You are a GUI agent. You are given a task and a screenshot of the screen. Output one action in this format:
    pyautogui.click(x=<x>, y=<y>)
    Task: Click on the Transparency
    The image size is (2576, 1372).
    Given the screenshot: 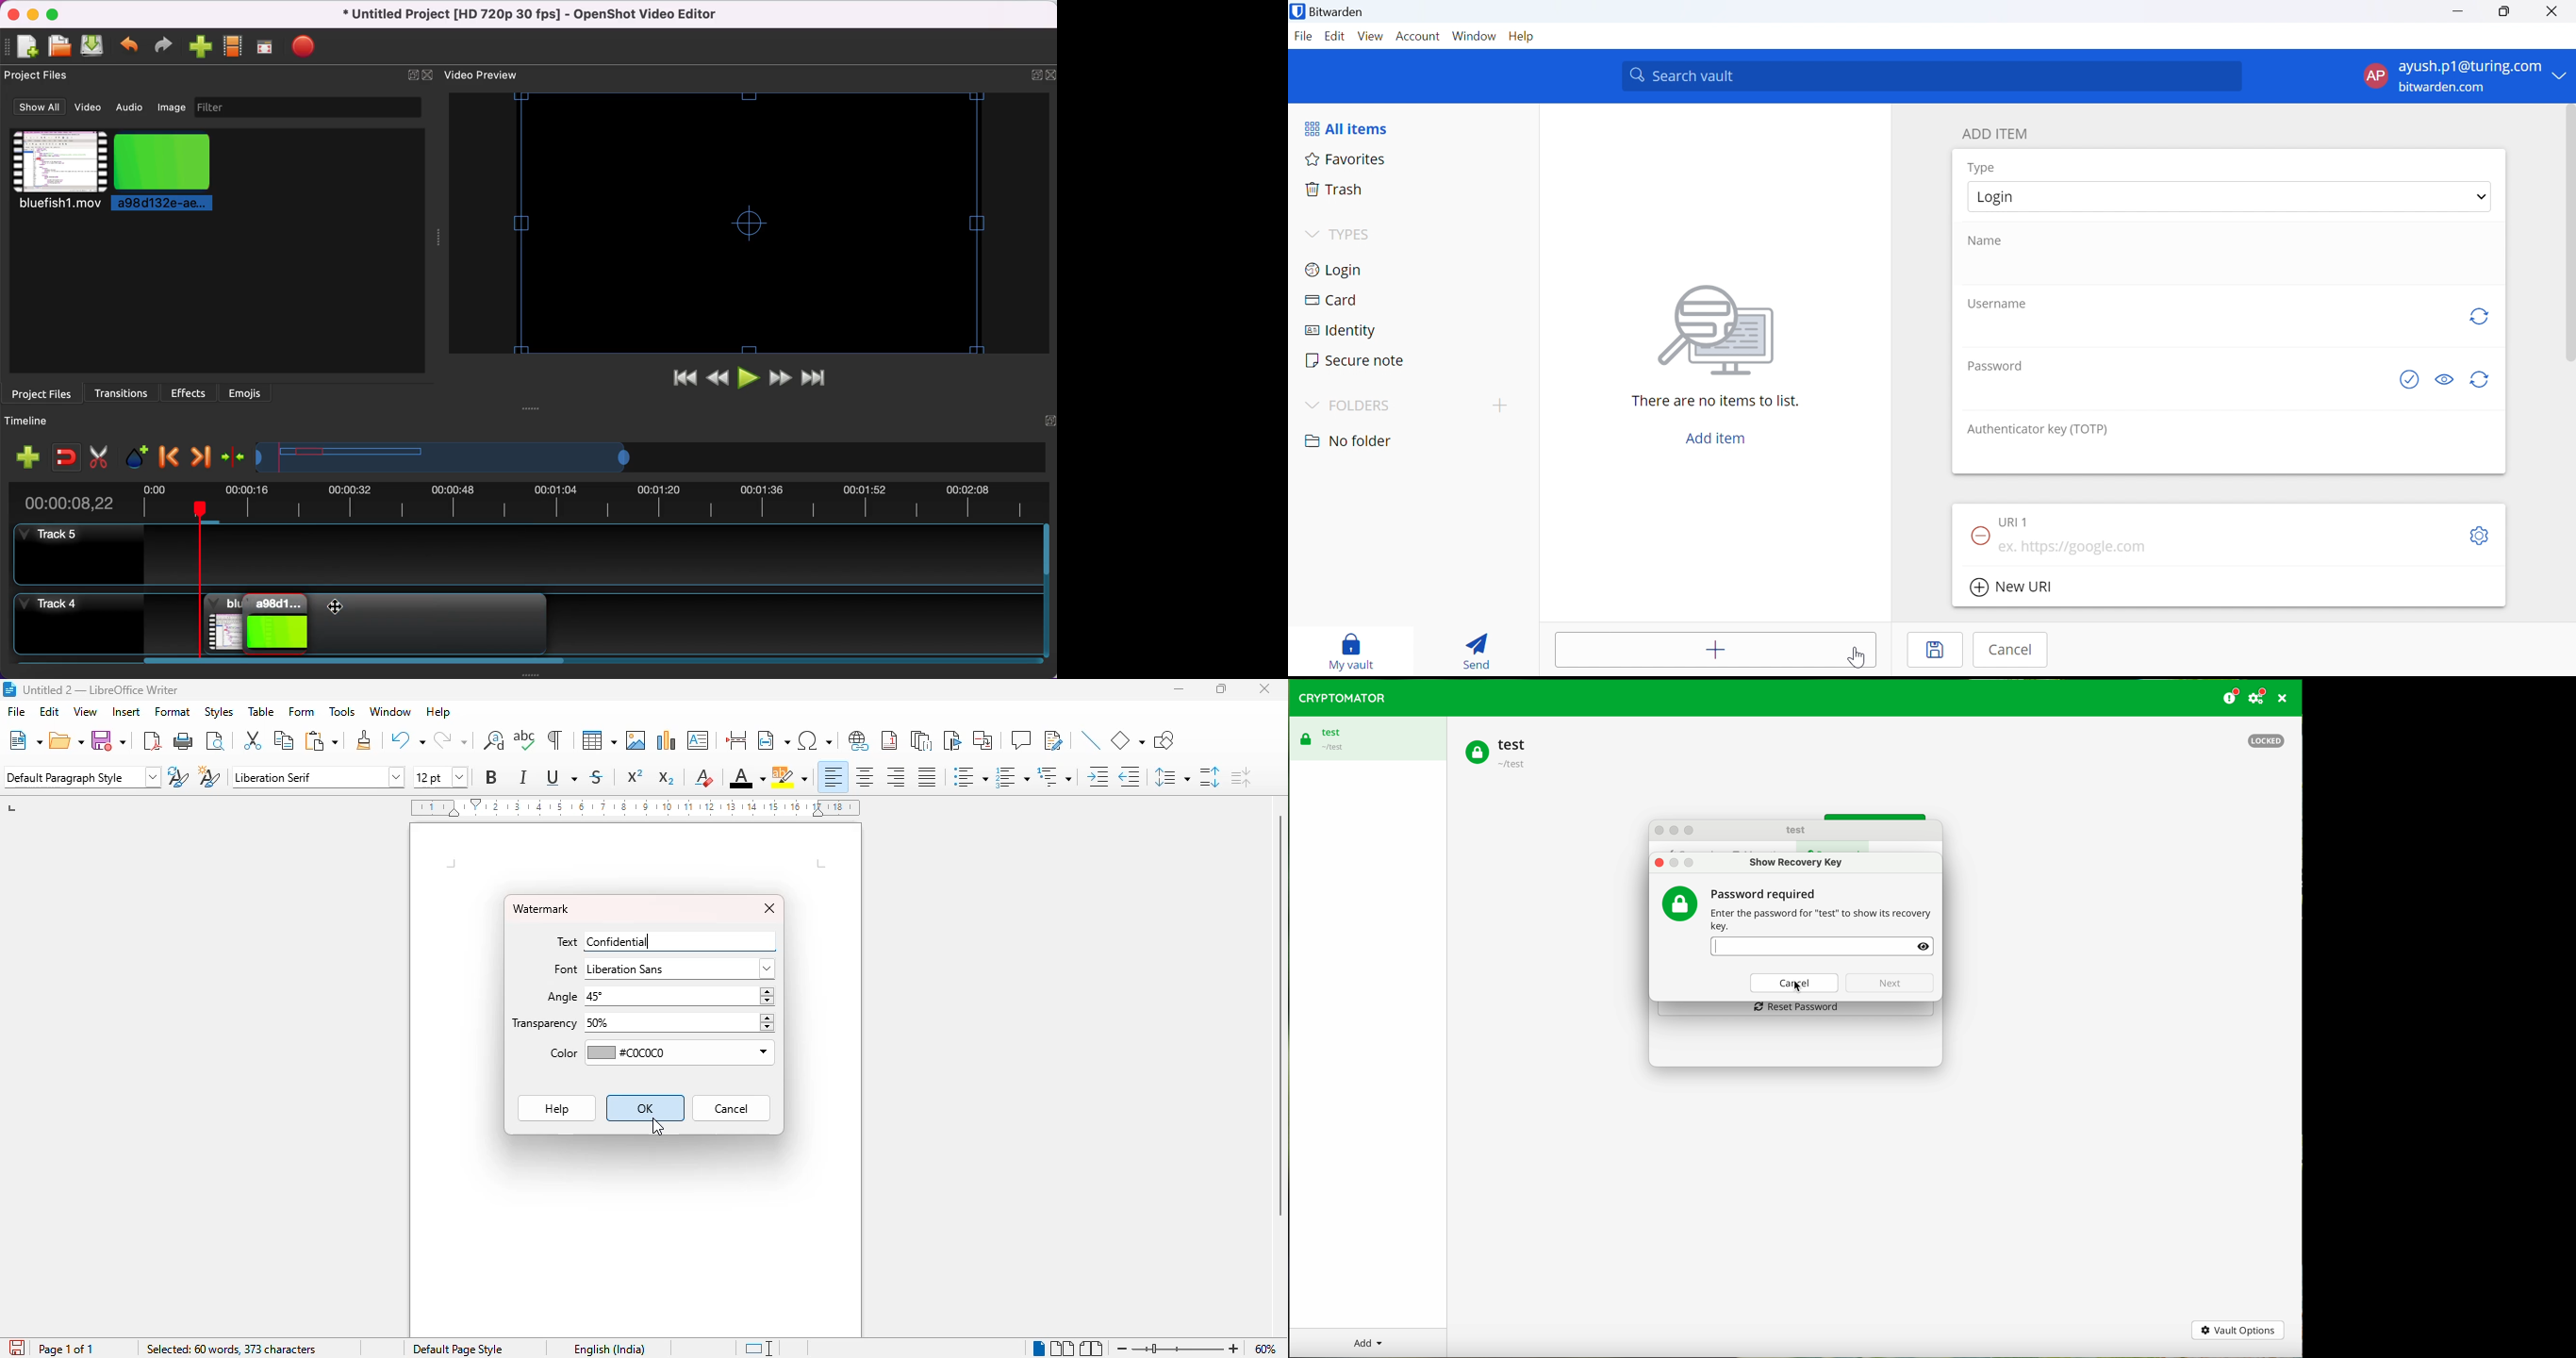 What is the action you would take?
    pyautogui.click(x=545, y=1024)
    